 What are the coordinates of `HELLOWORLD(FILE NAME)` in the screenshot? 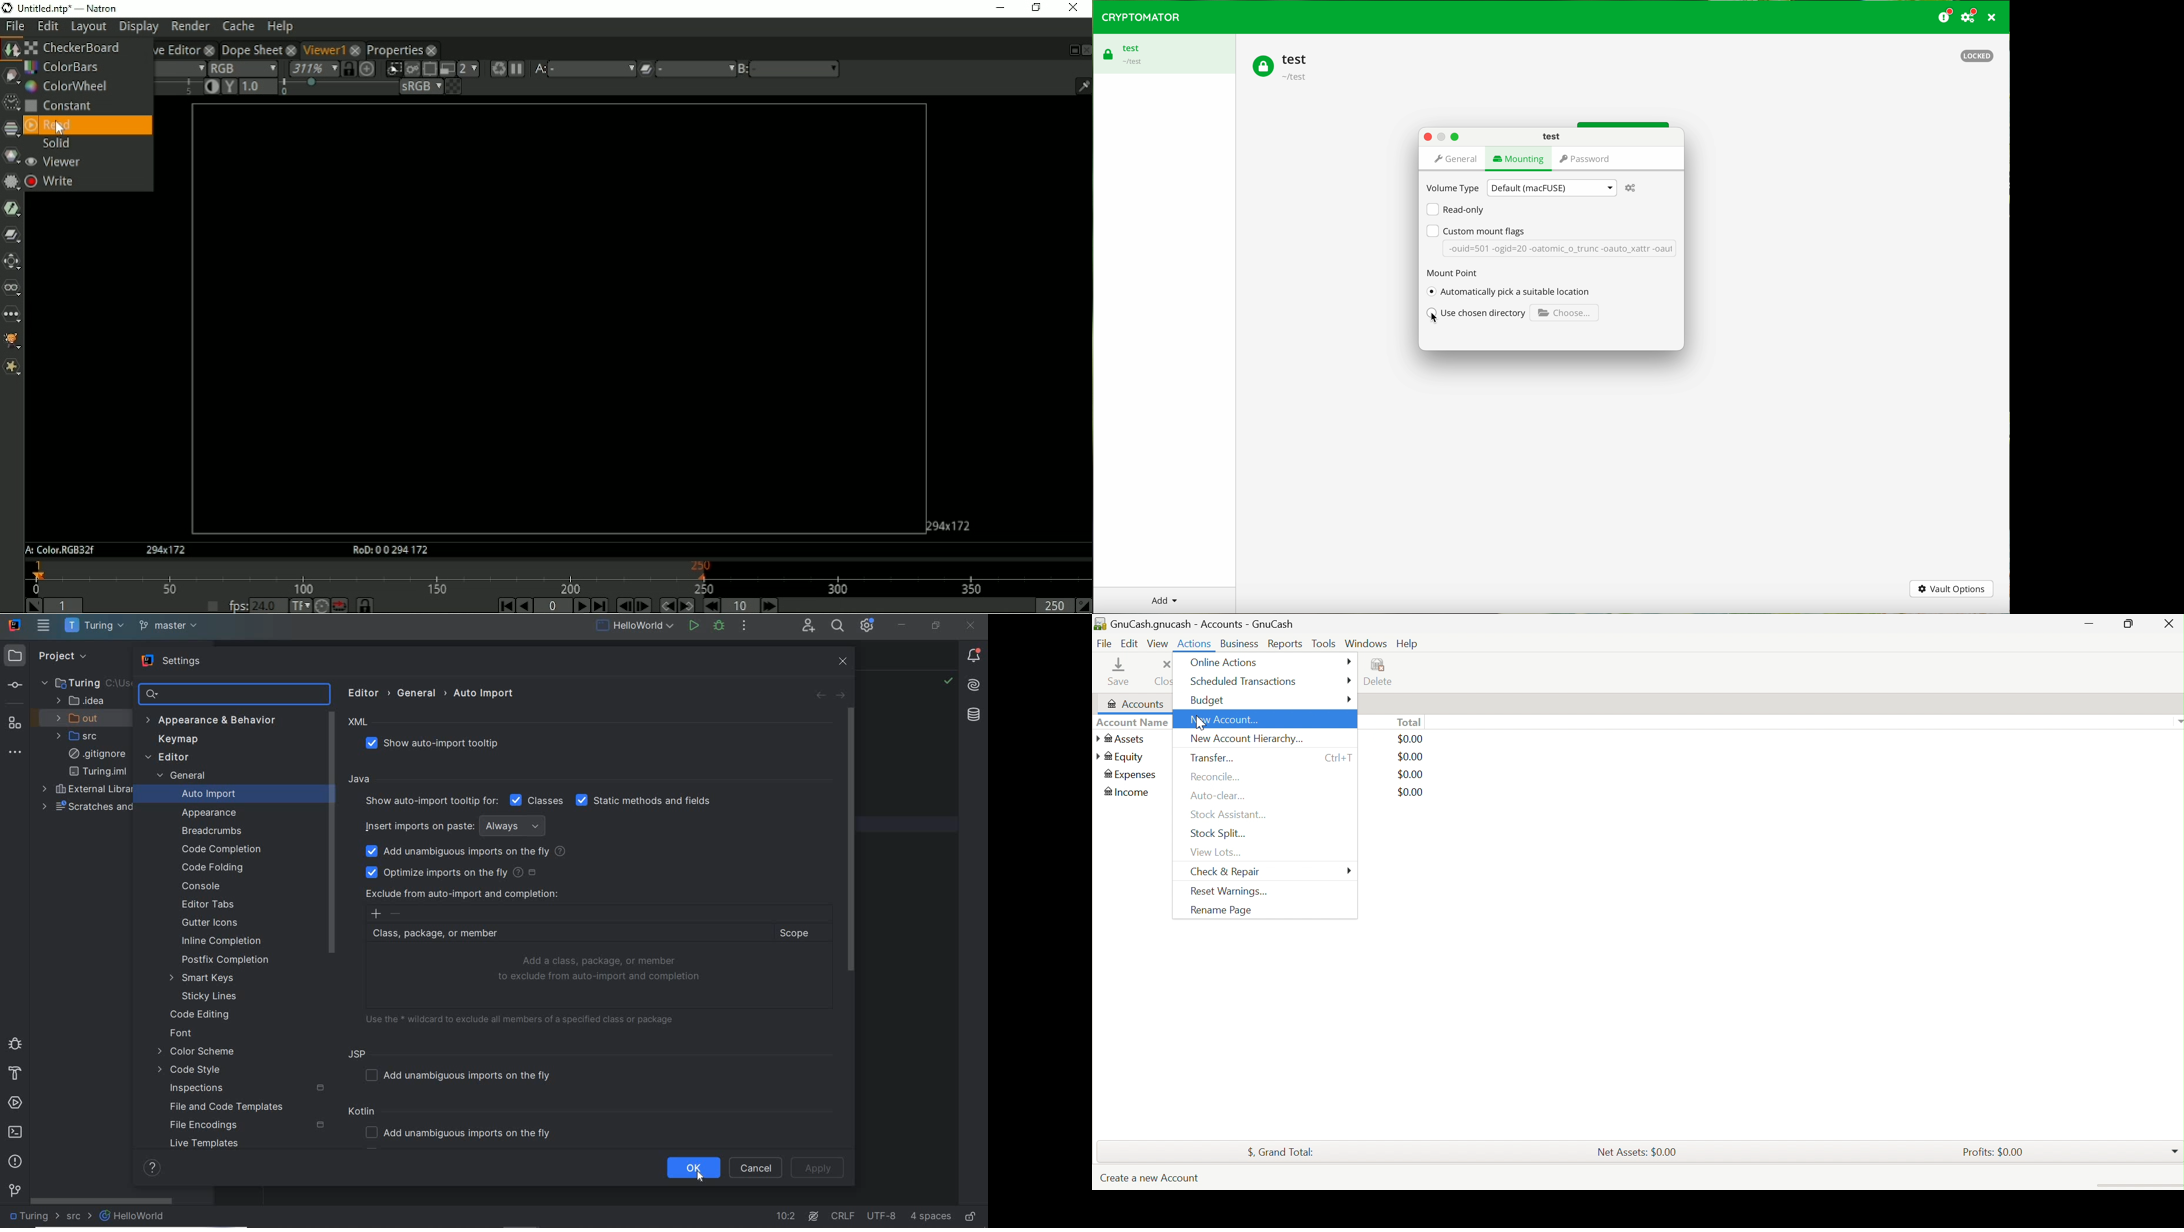 It's located at (136, 1216).